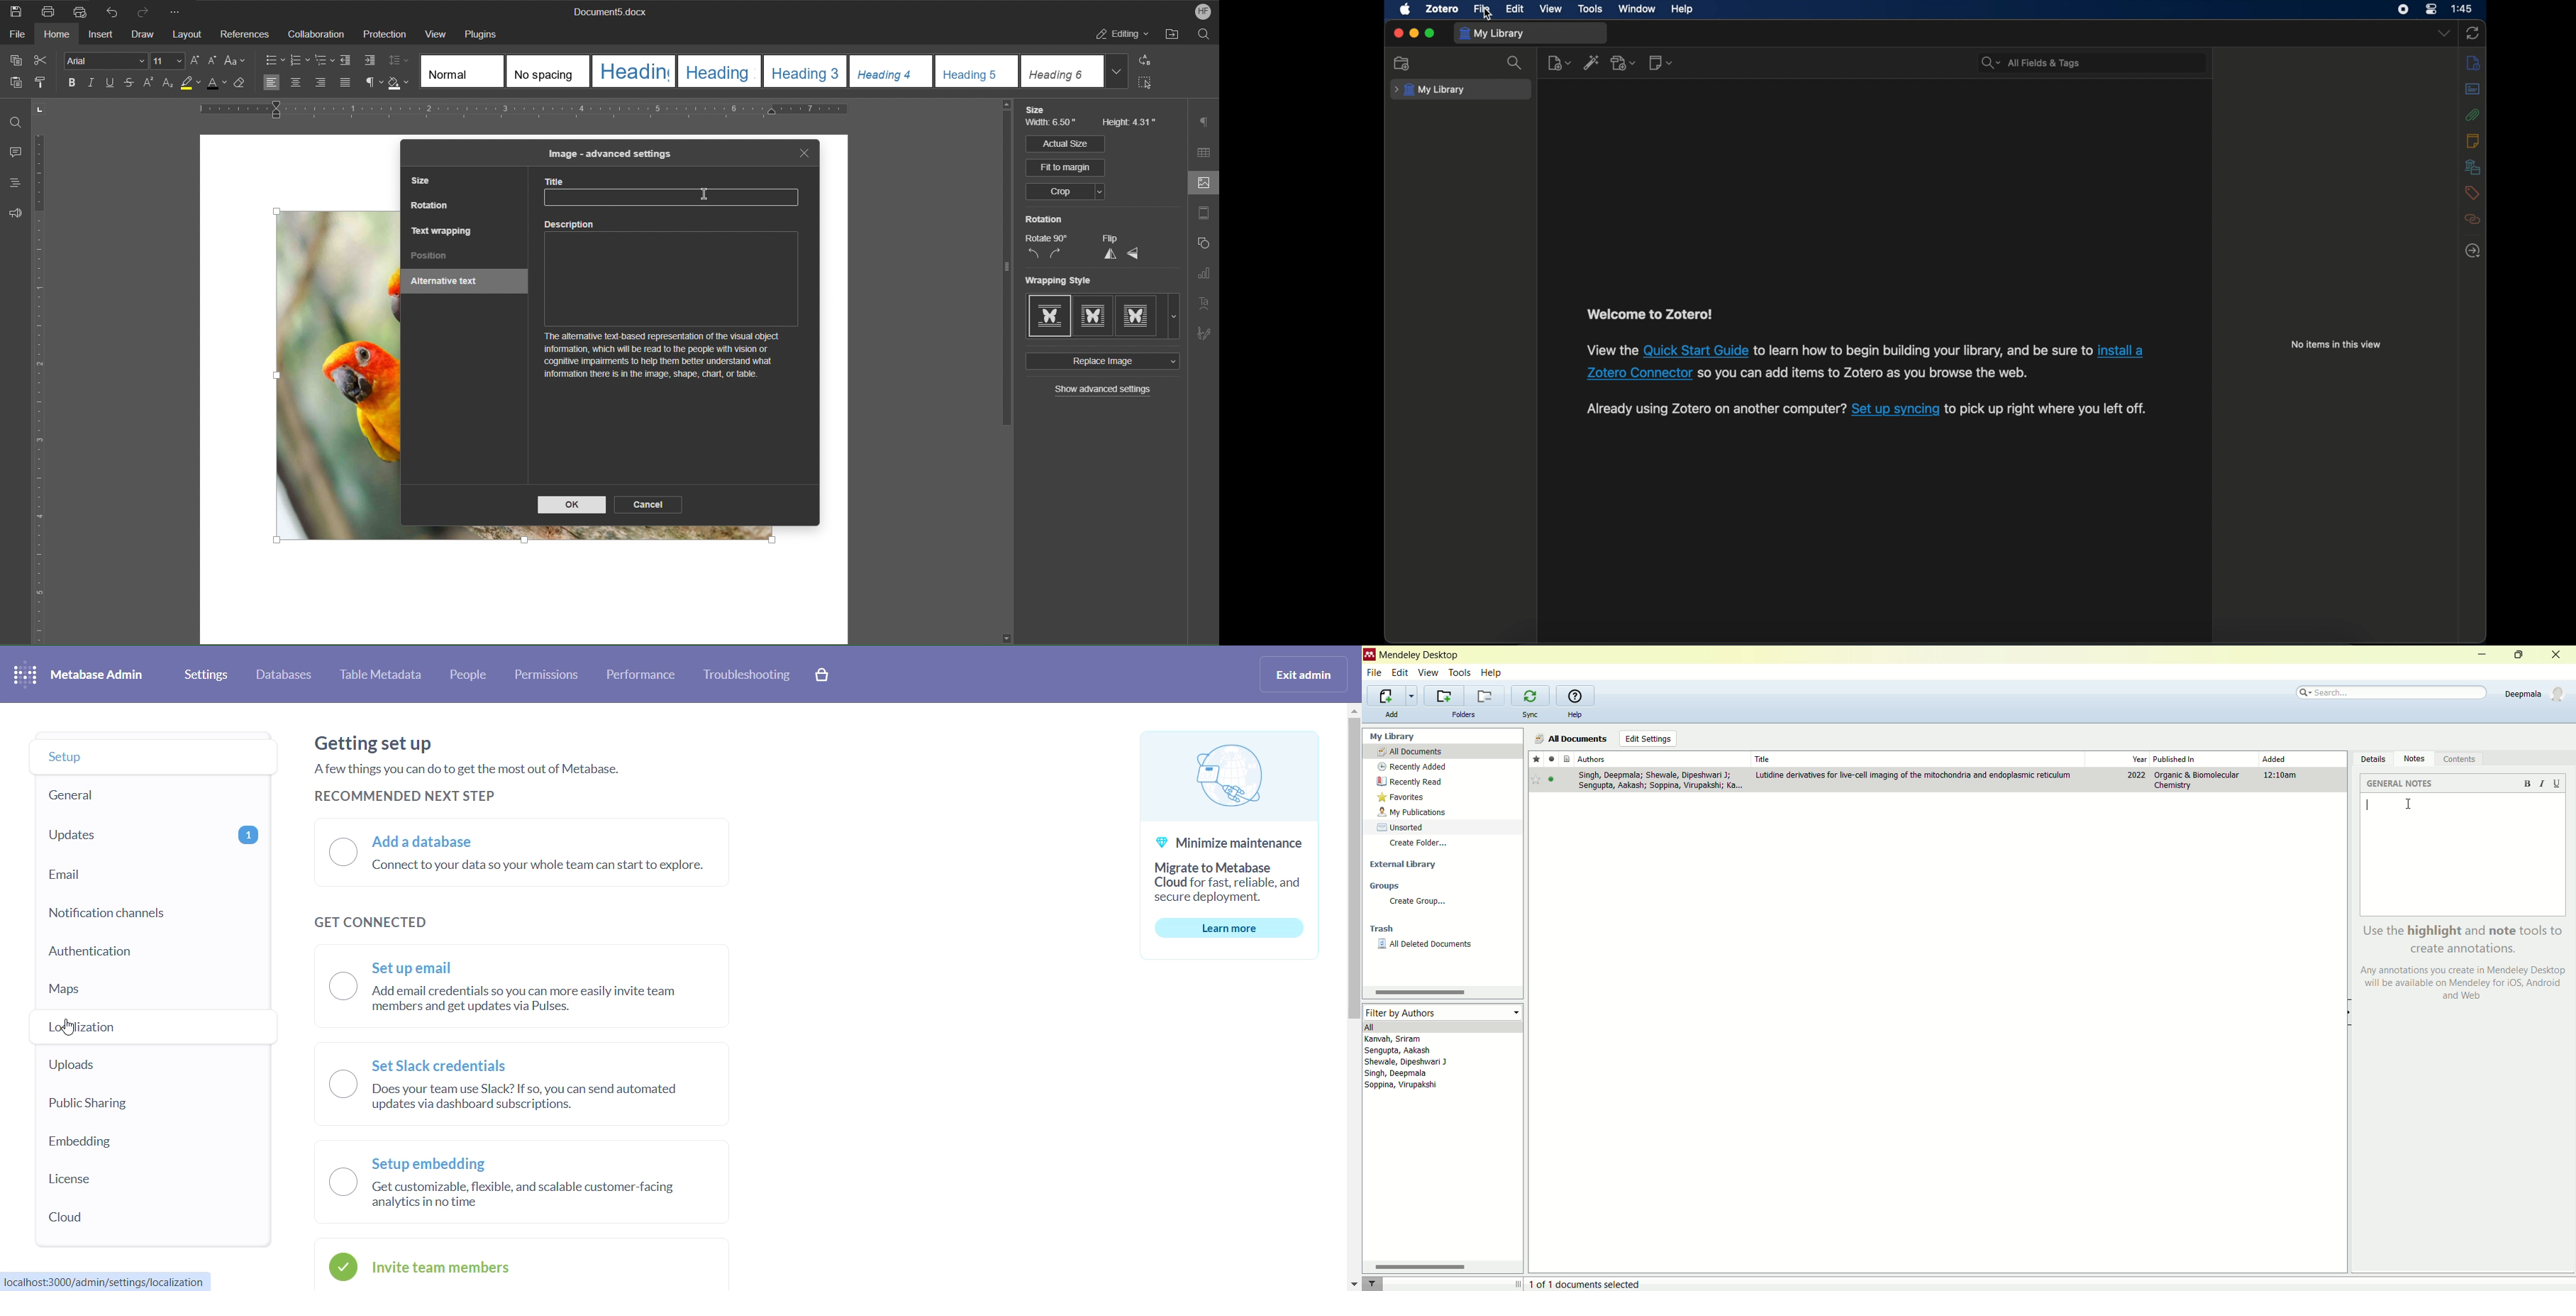  Describe the element at coordinates (1201, 184) in the screenshot. I see `Image Settings` at that location.